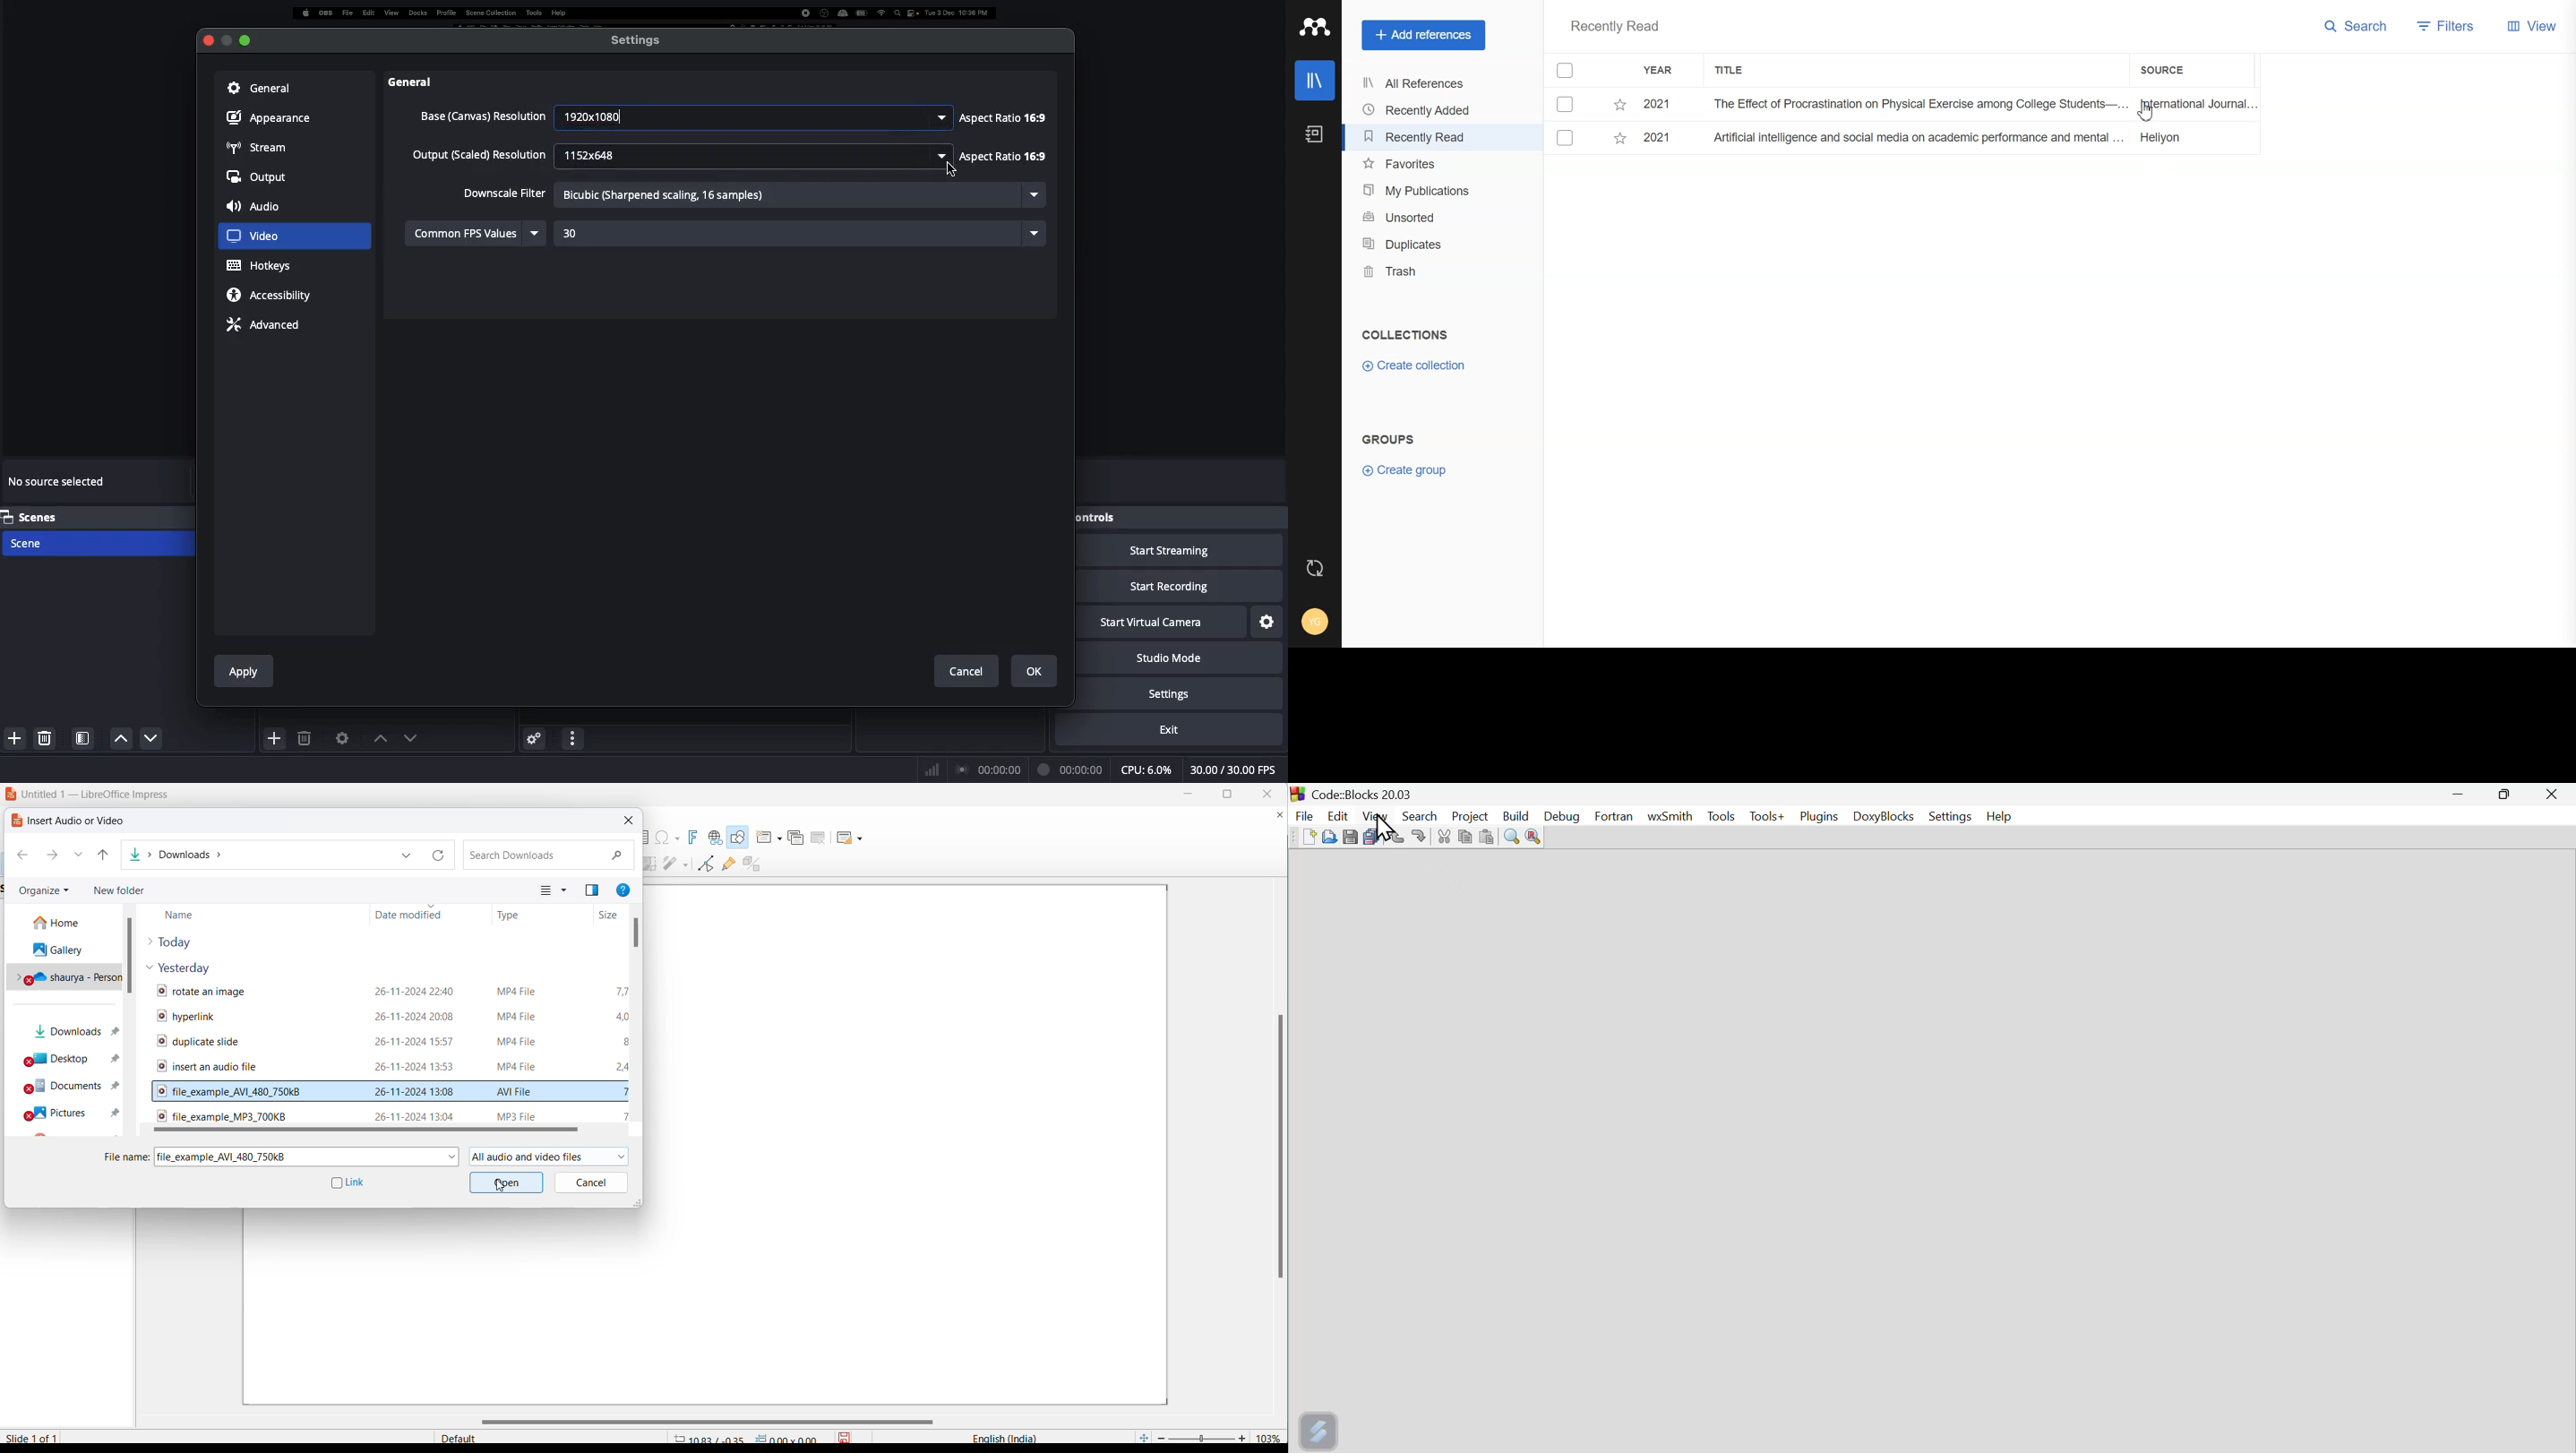  What do you see at coordinates (241, 1113) in the screenshot?
I see `audio file name` at bounding box center [241, 1113].